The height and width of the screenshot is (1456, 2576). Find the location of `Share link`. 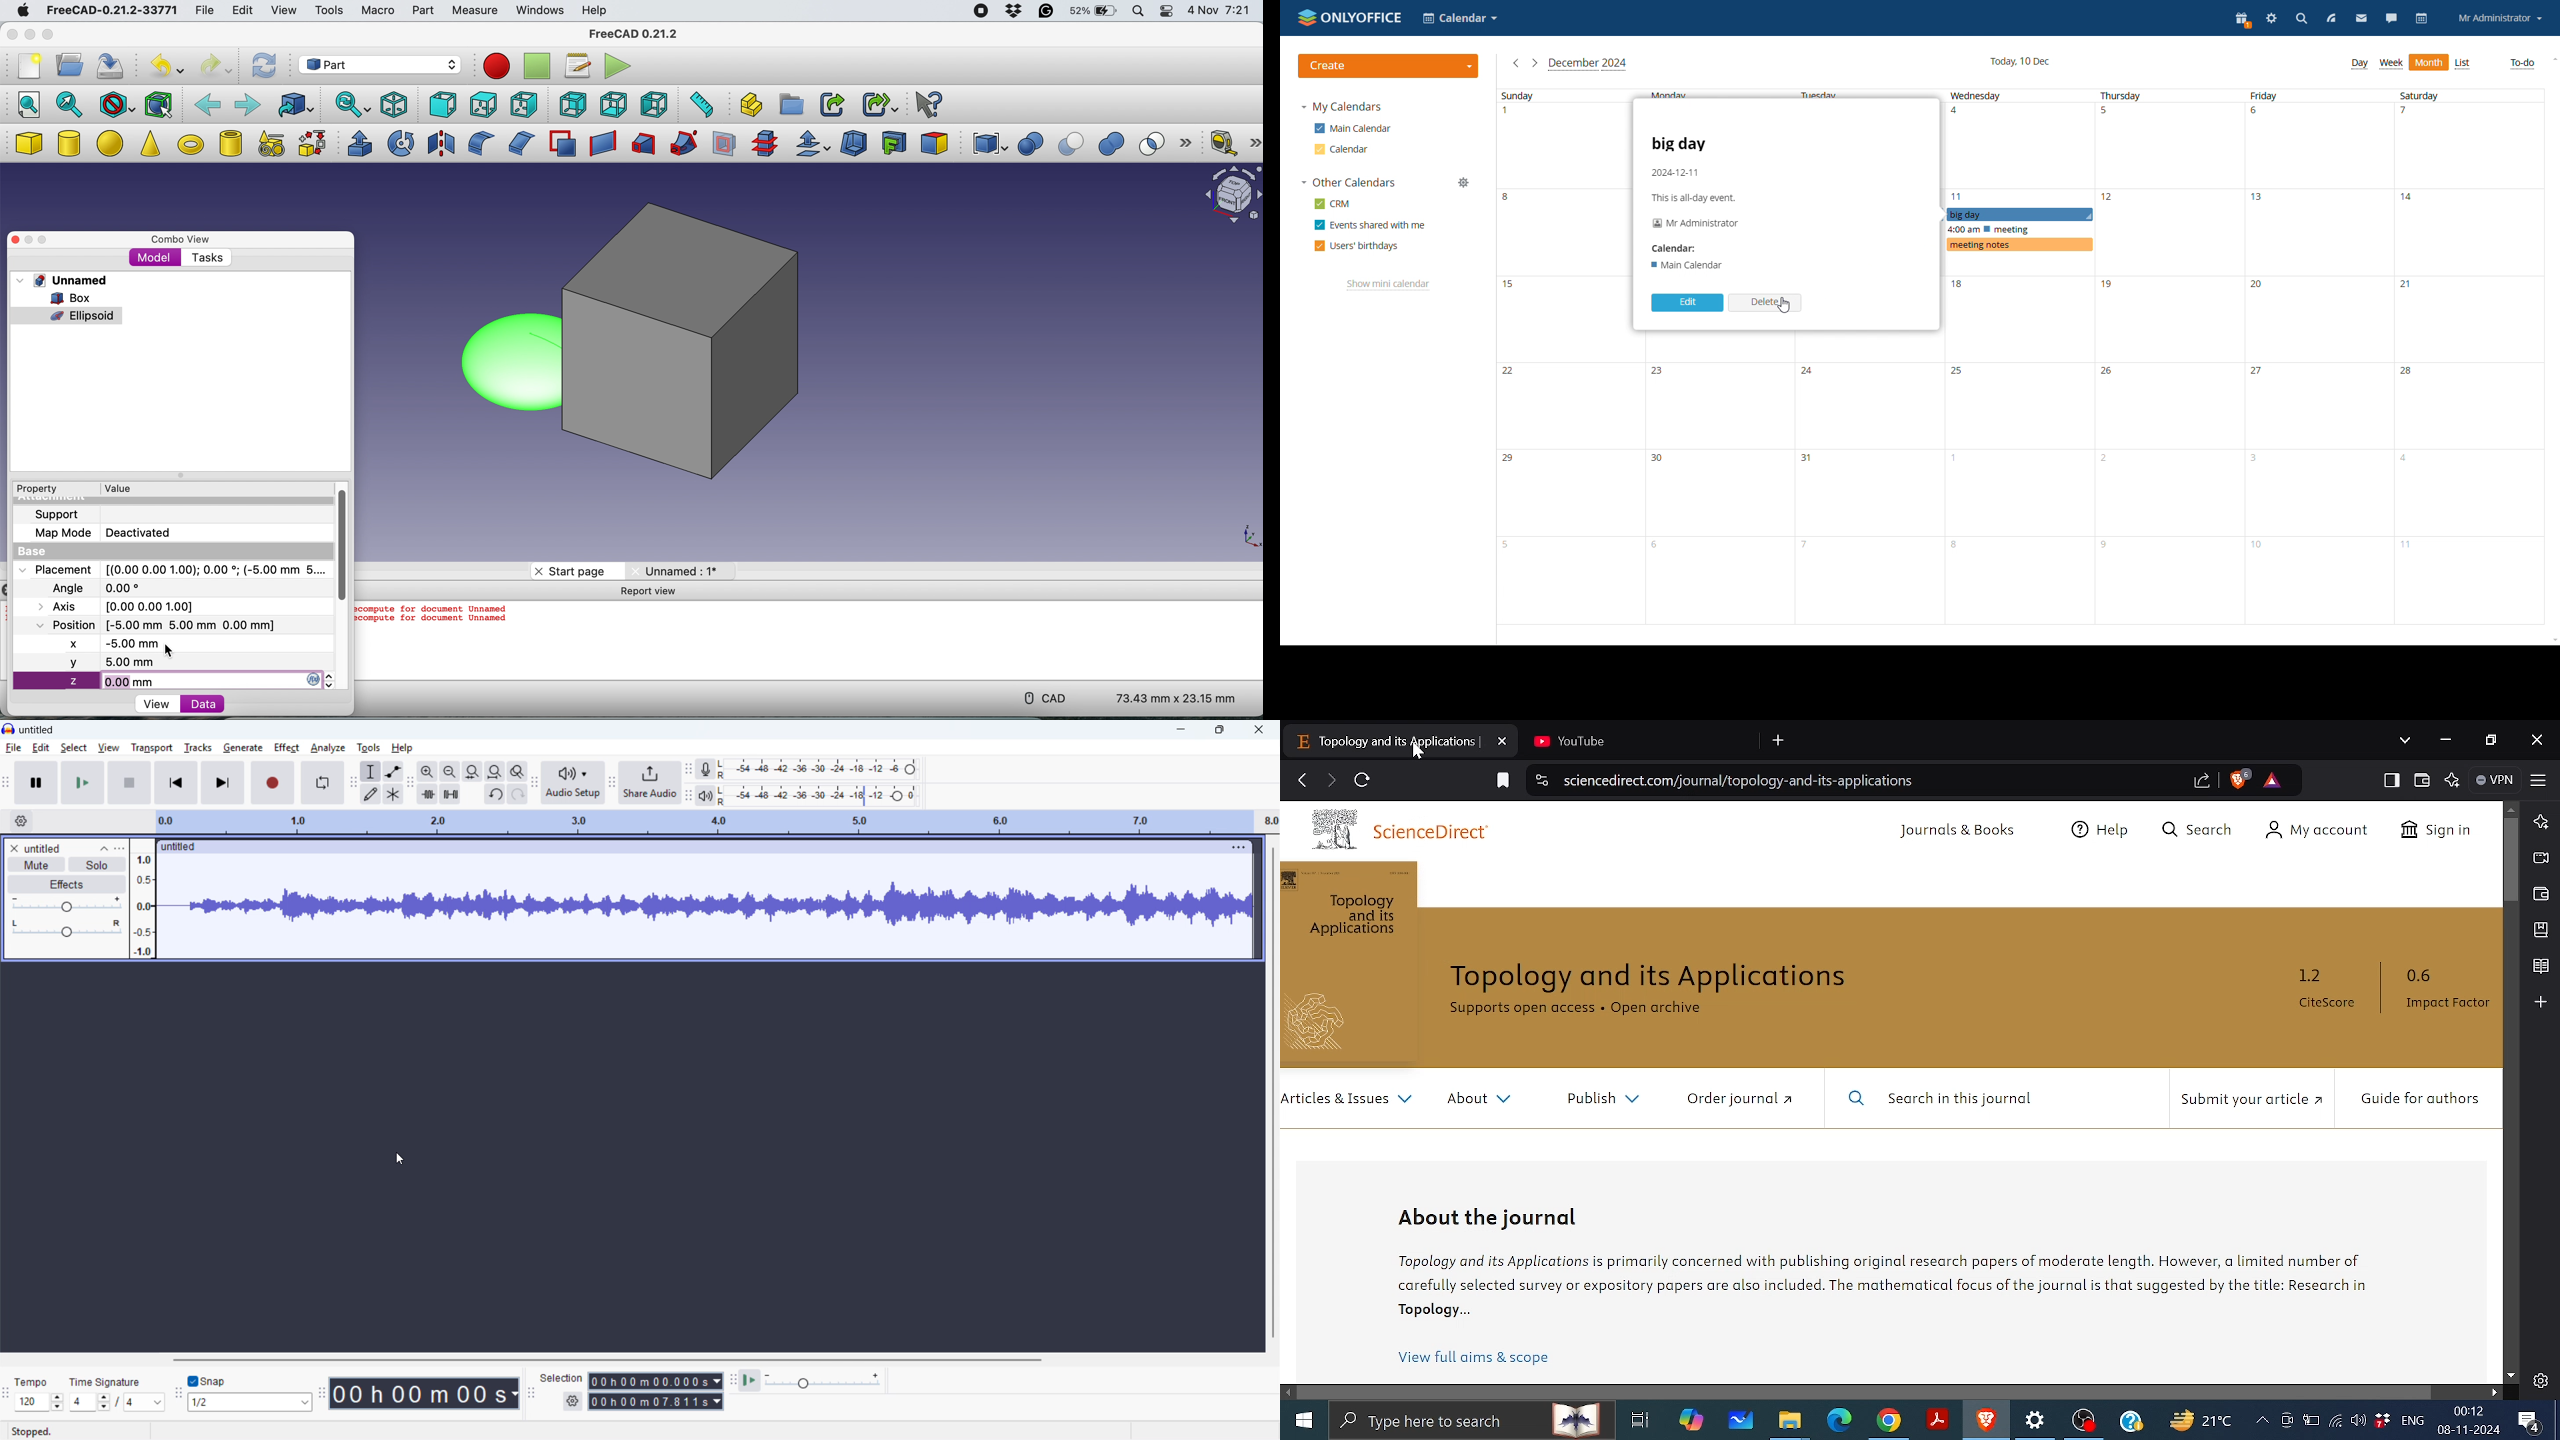

Share link is located at coordinates (2203, 782).